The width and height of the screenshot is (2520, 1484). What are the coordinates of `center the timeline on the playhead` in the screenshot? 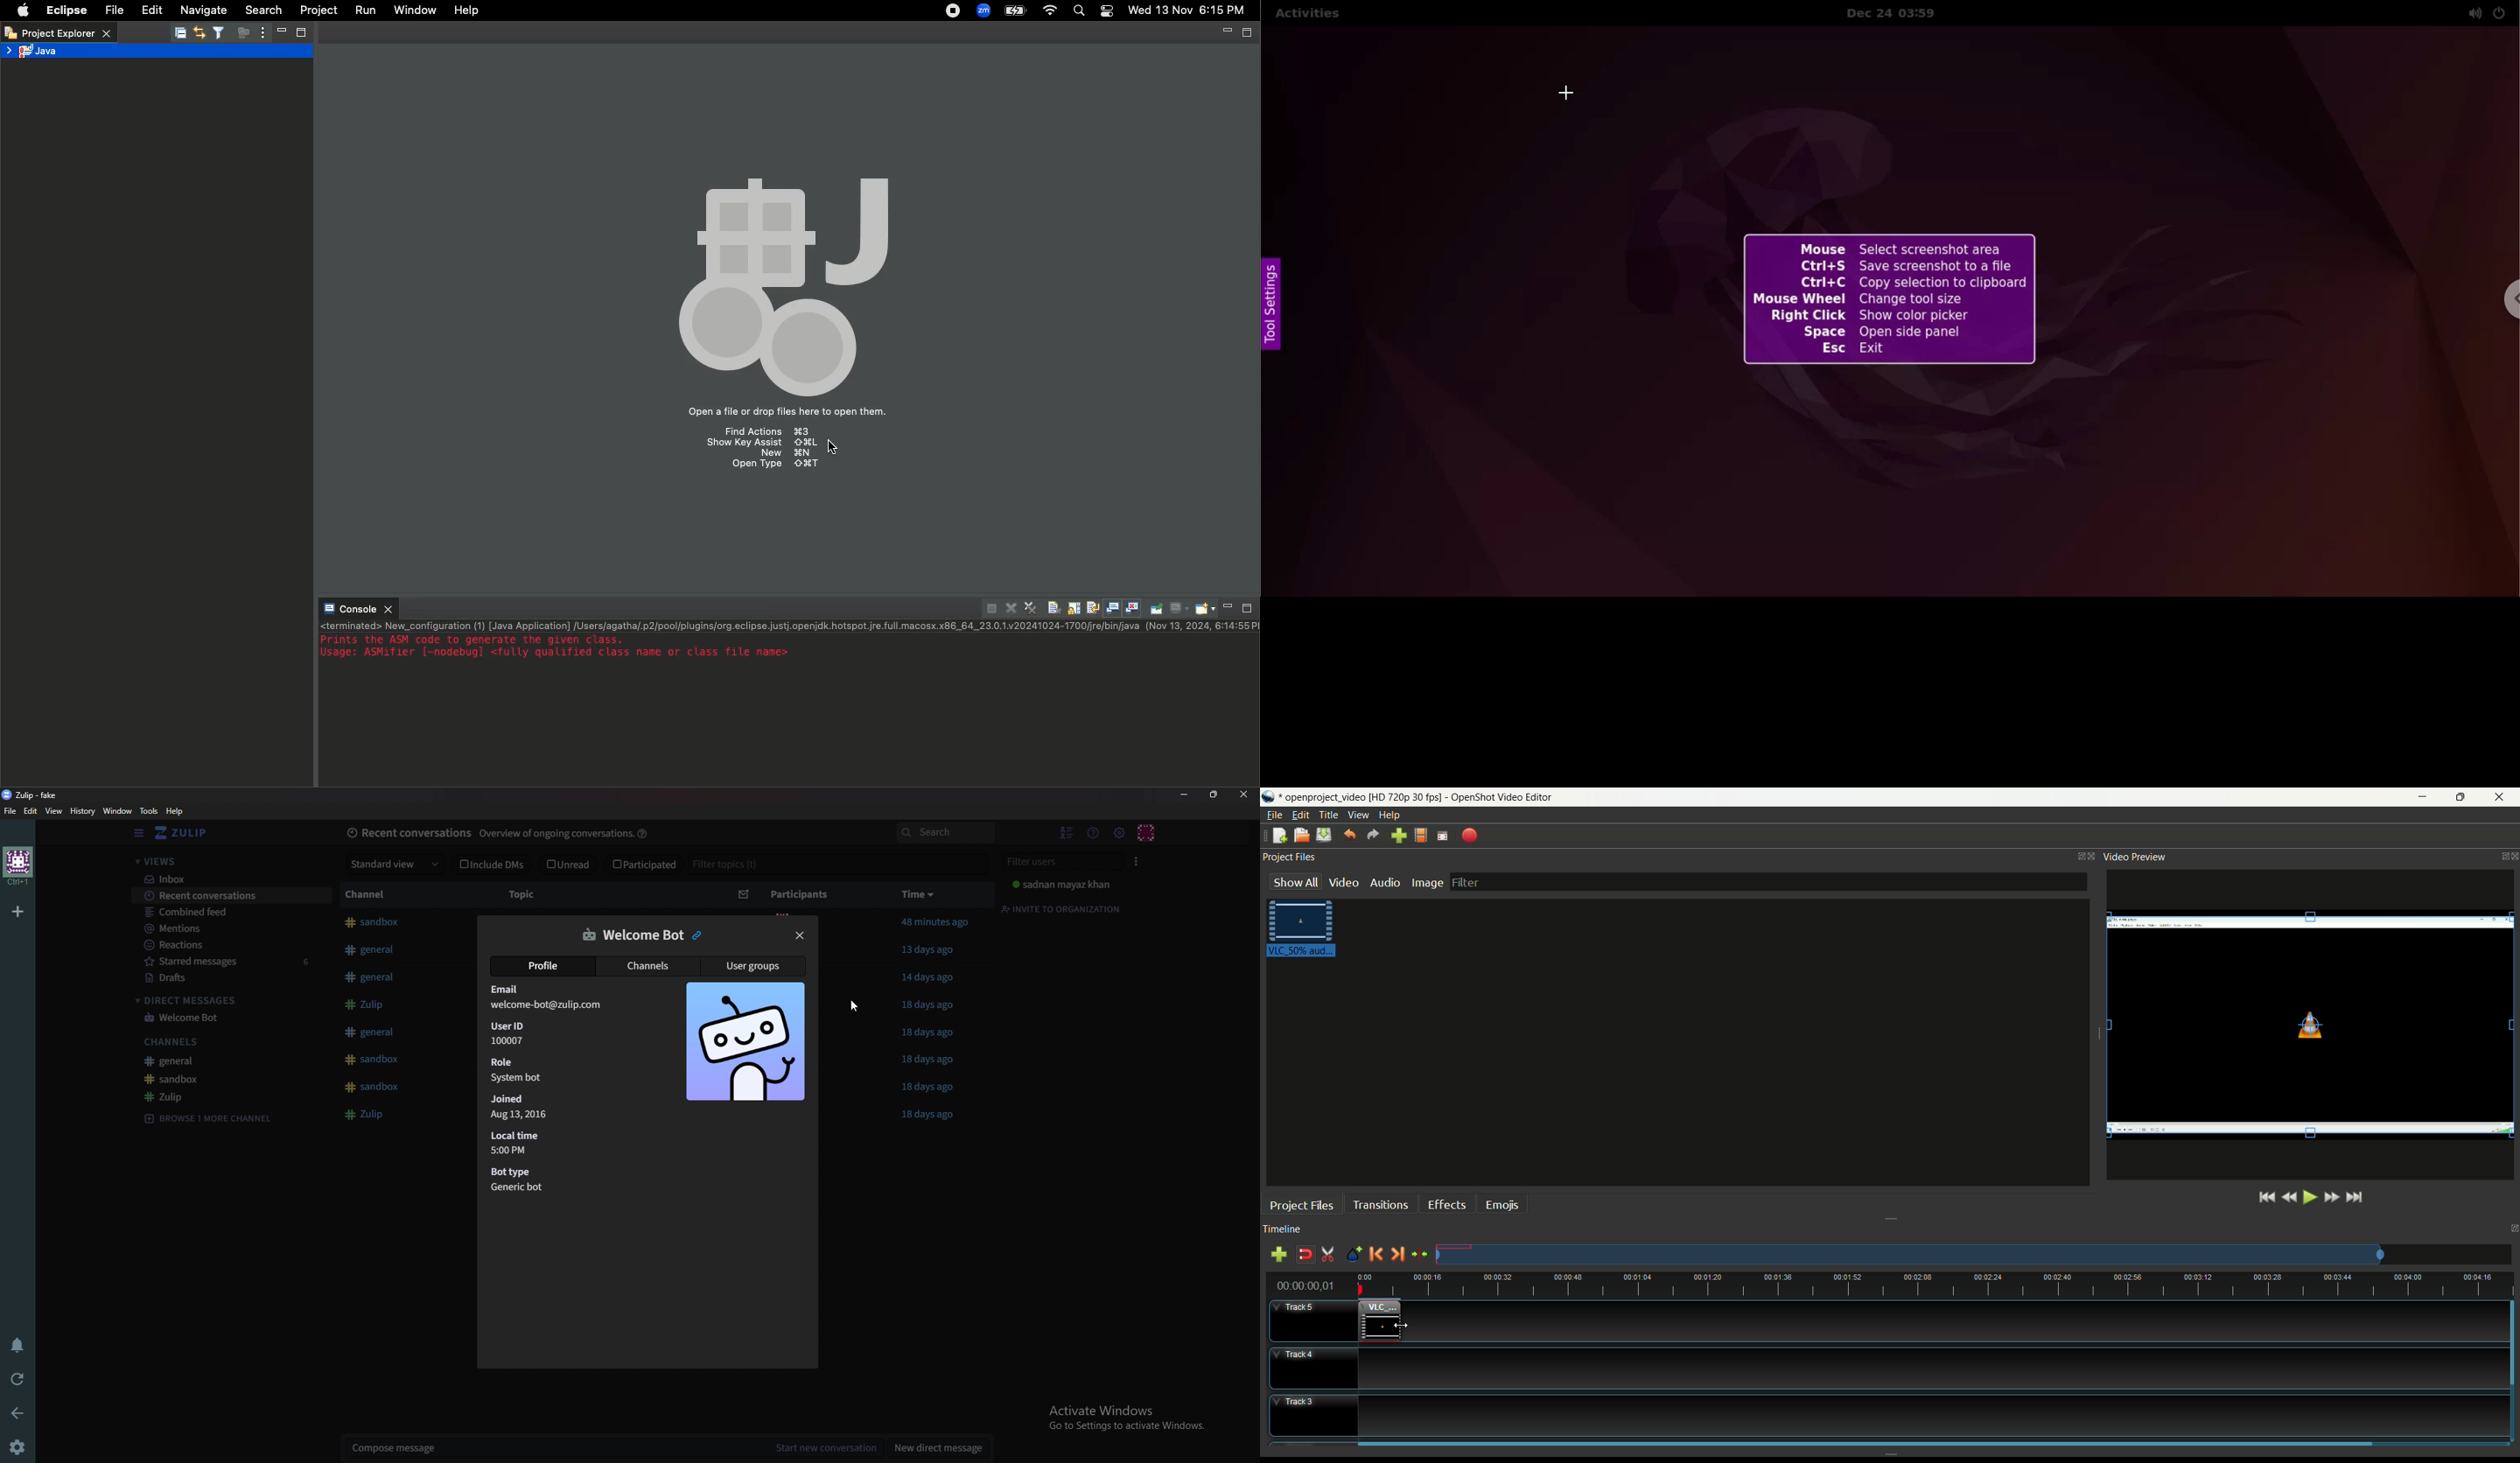 It's located at (1420, 1255).